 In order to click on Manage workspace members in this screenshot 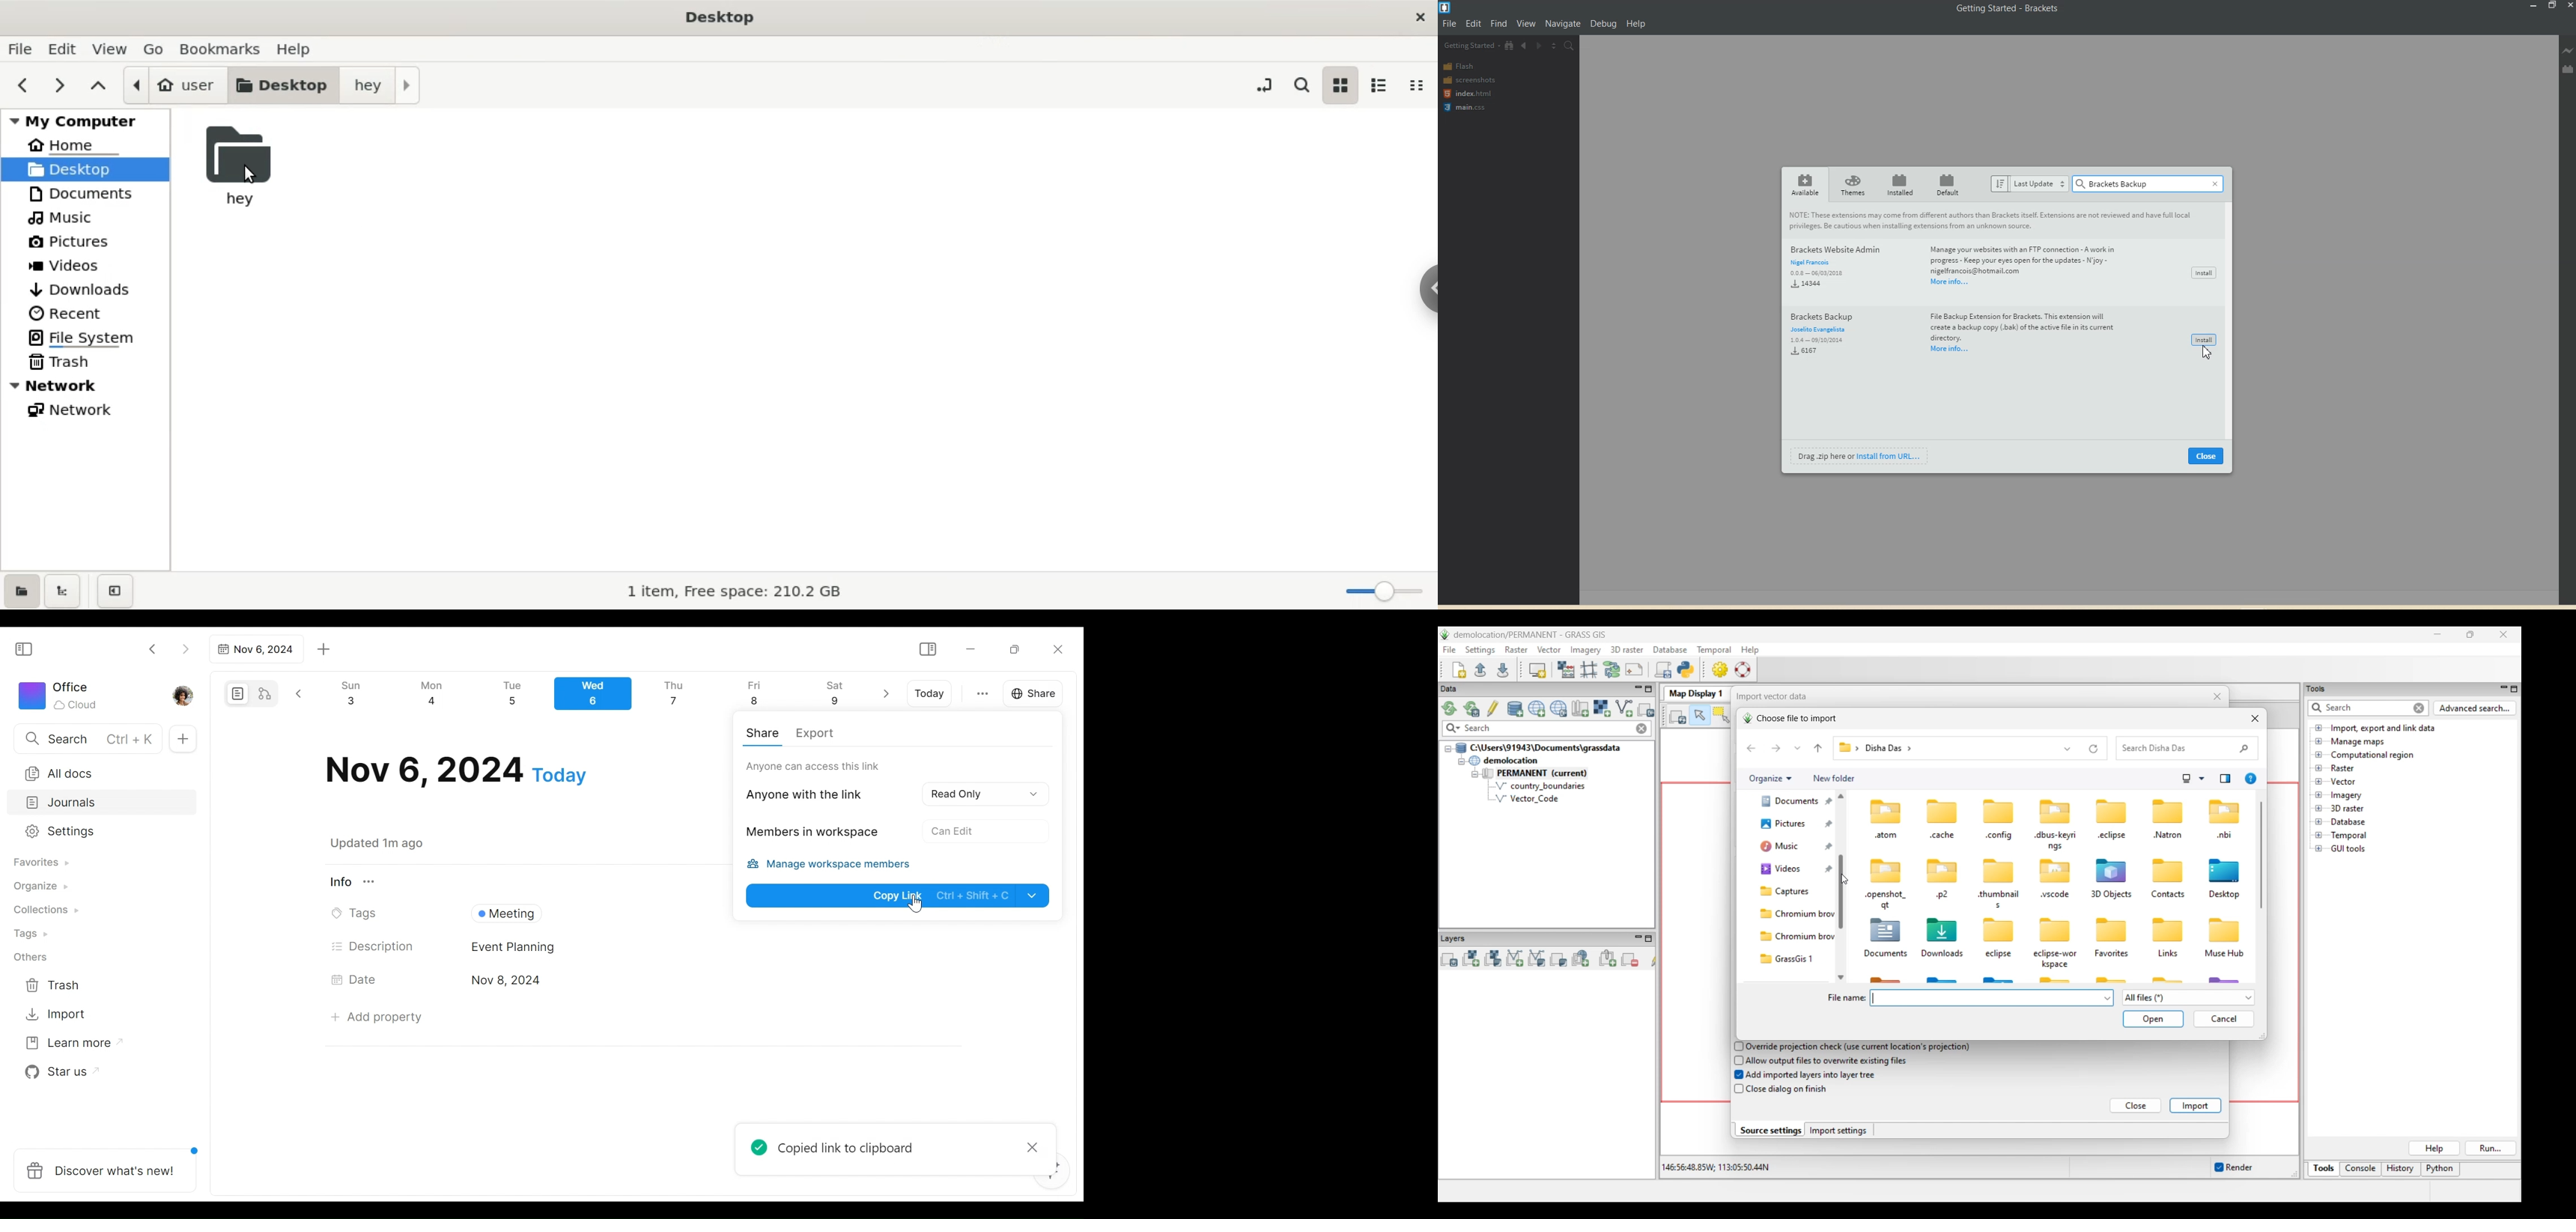, I will do `click(831, 866)`.